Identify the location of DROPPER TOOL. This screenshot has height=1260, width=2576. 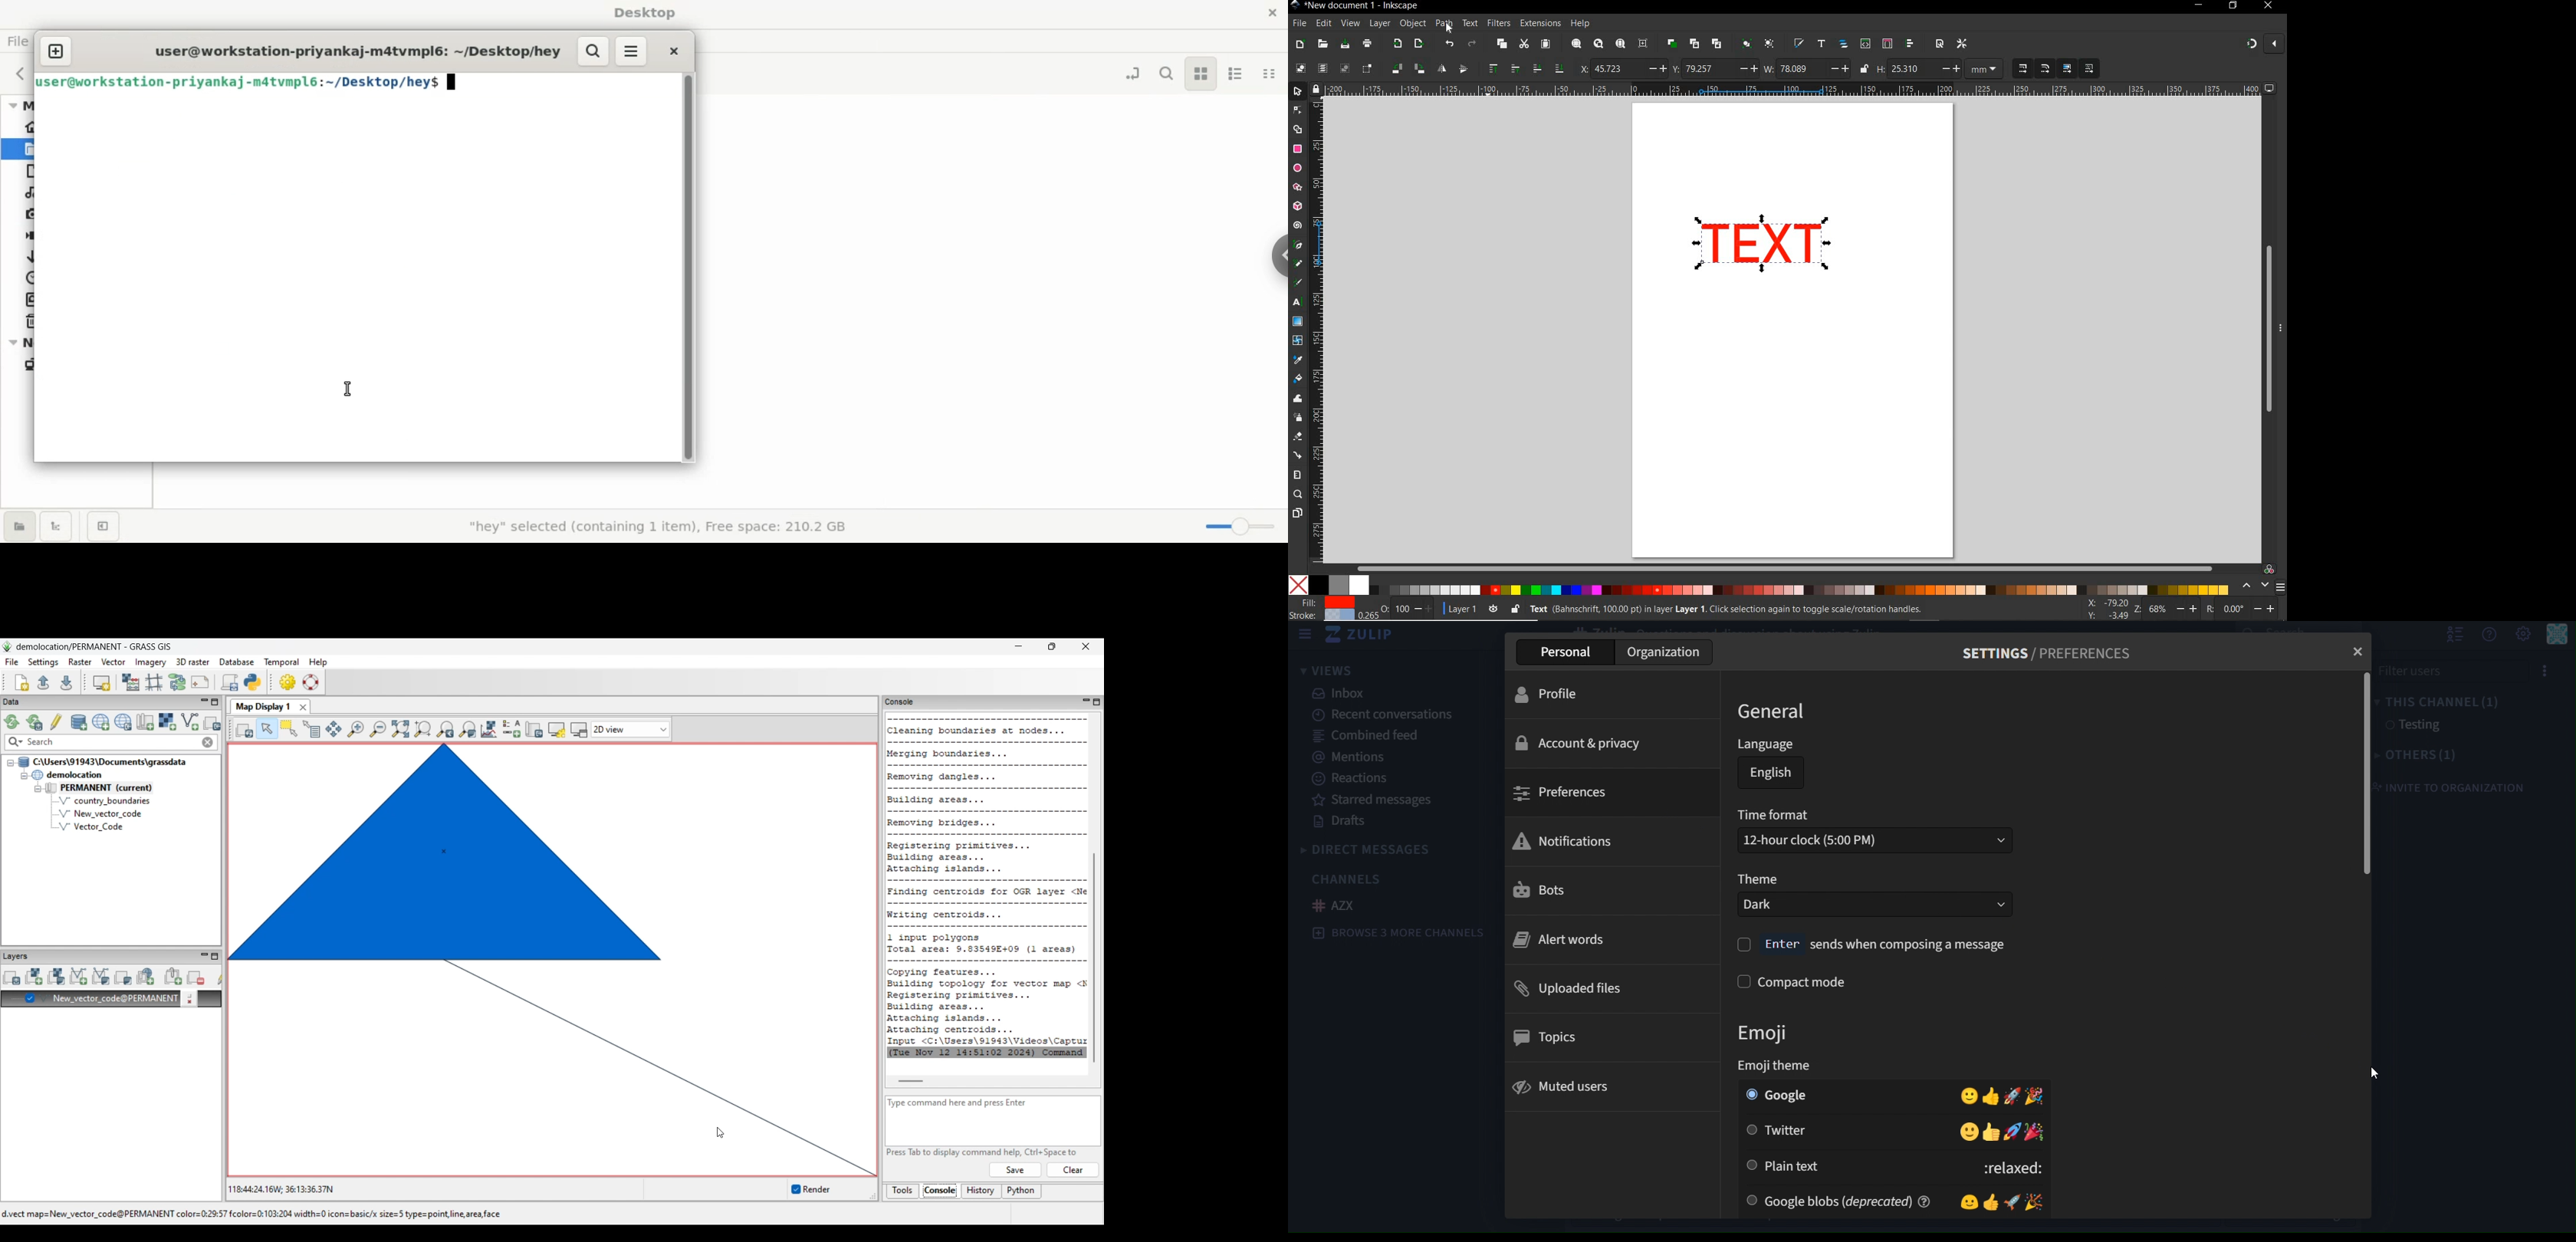
(1298, 360).